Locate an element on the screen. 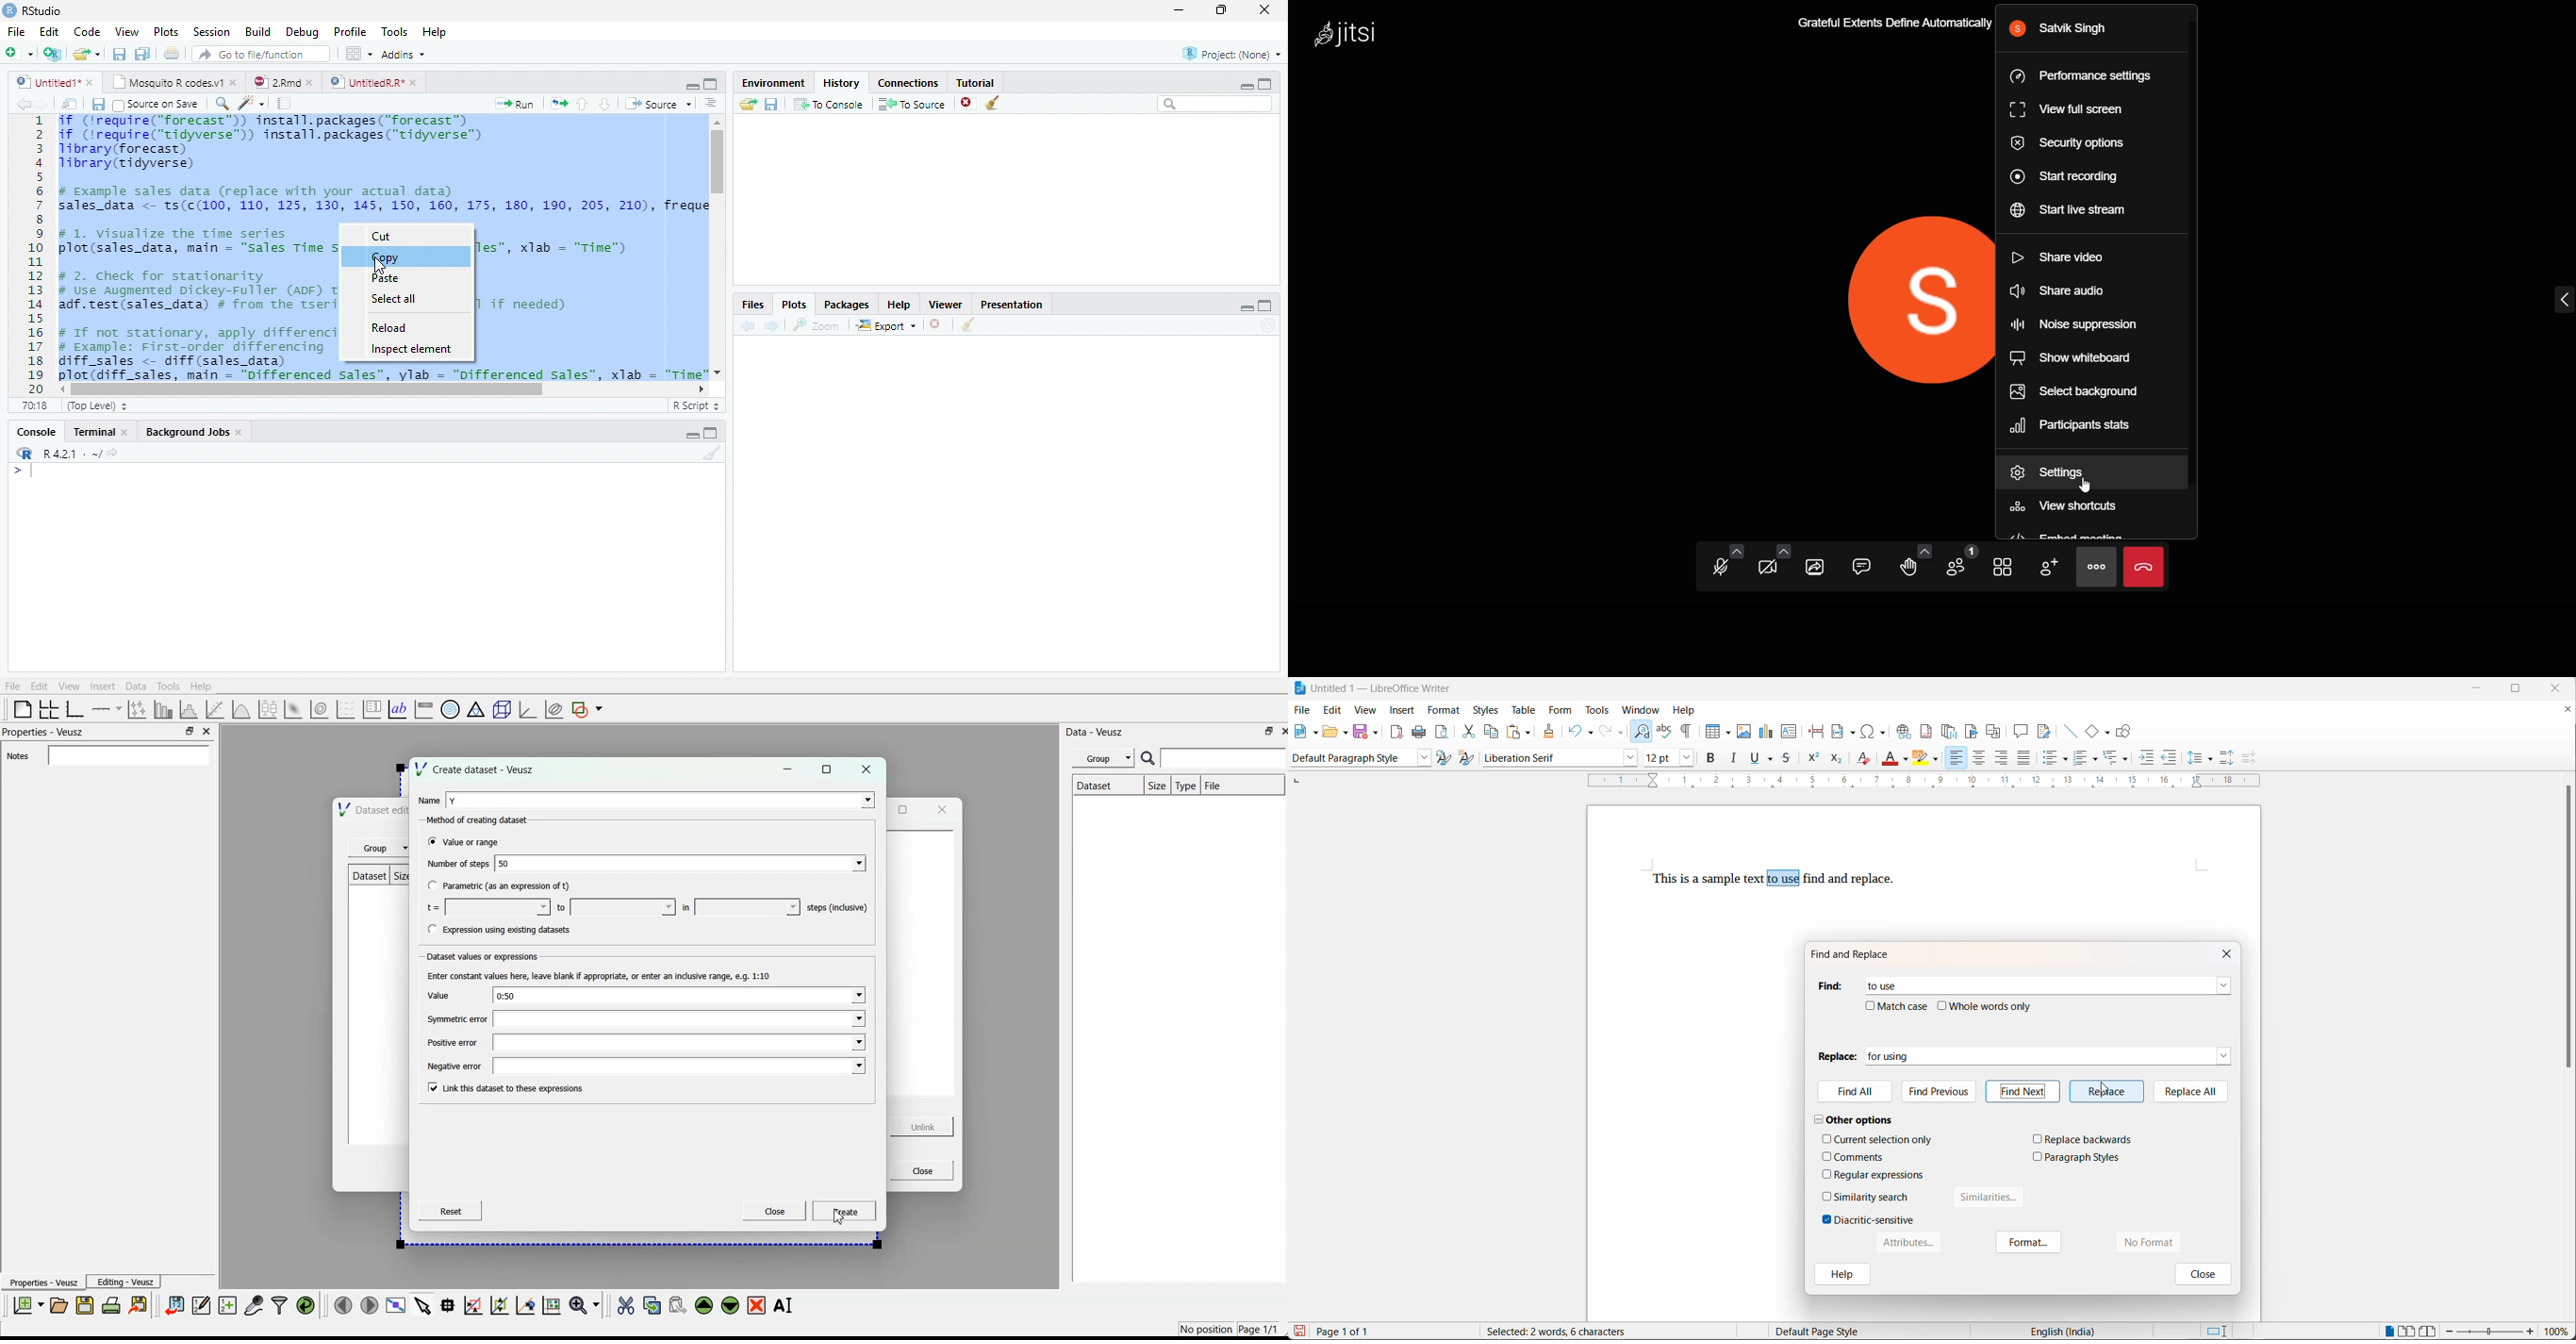 Image resolution: width=2576 pixels, height=1344 pixels. increase zoom is located at coordinates (2532, 1333).